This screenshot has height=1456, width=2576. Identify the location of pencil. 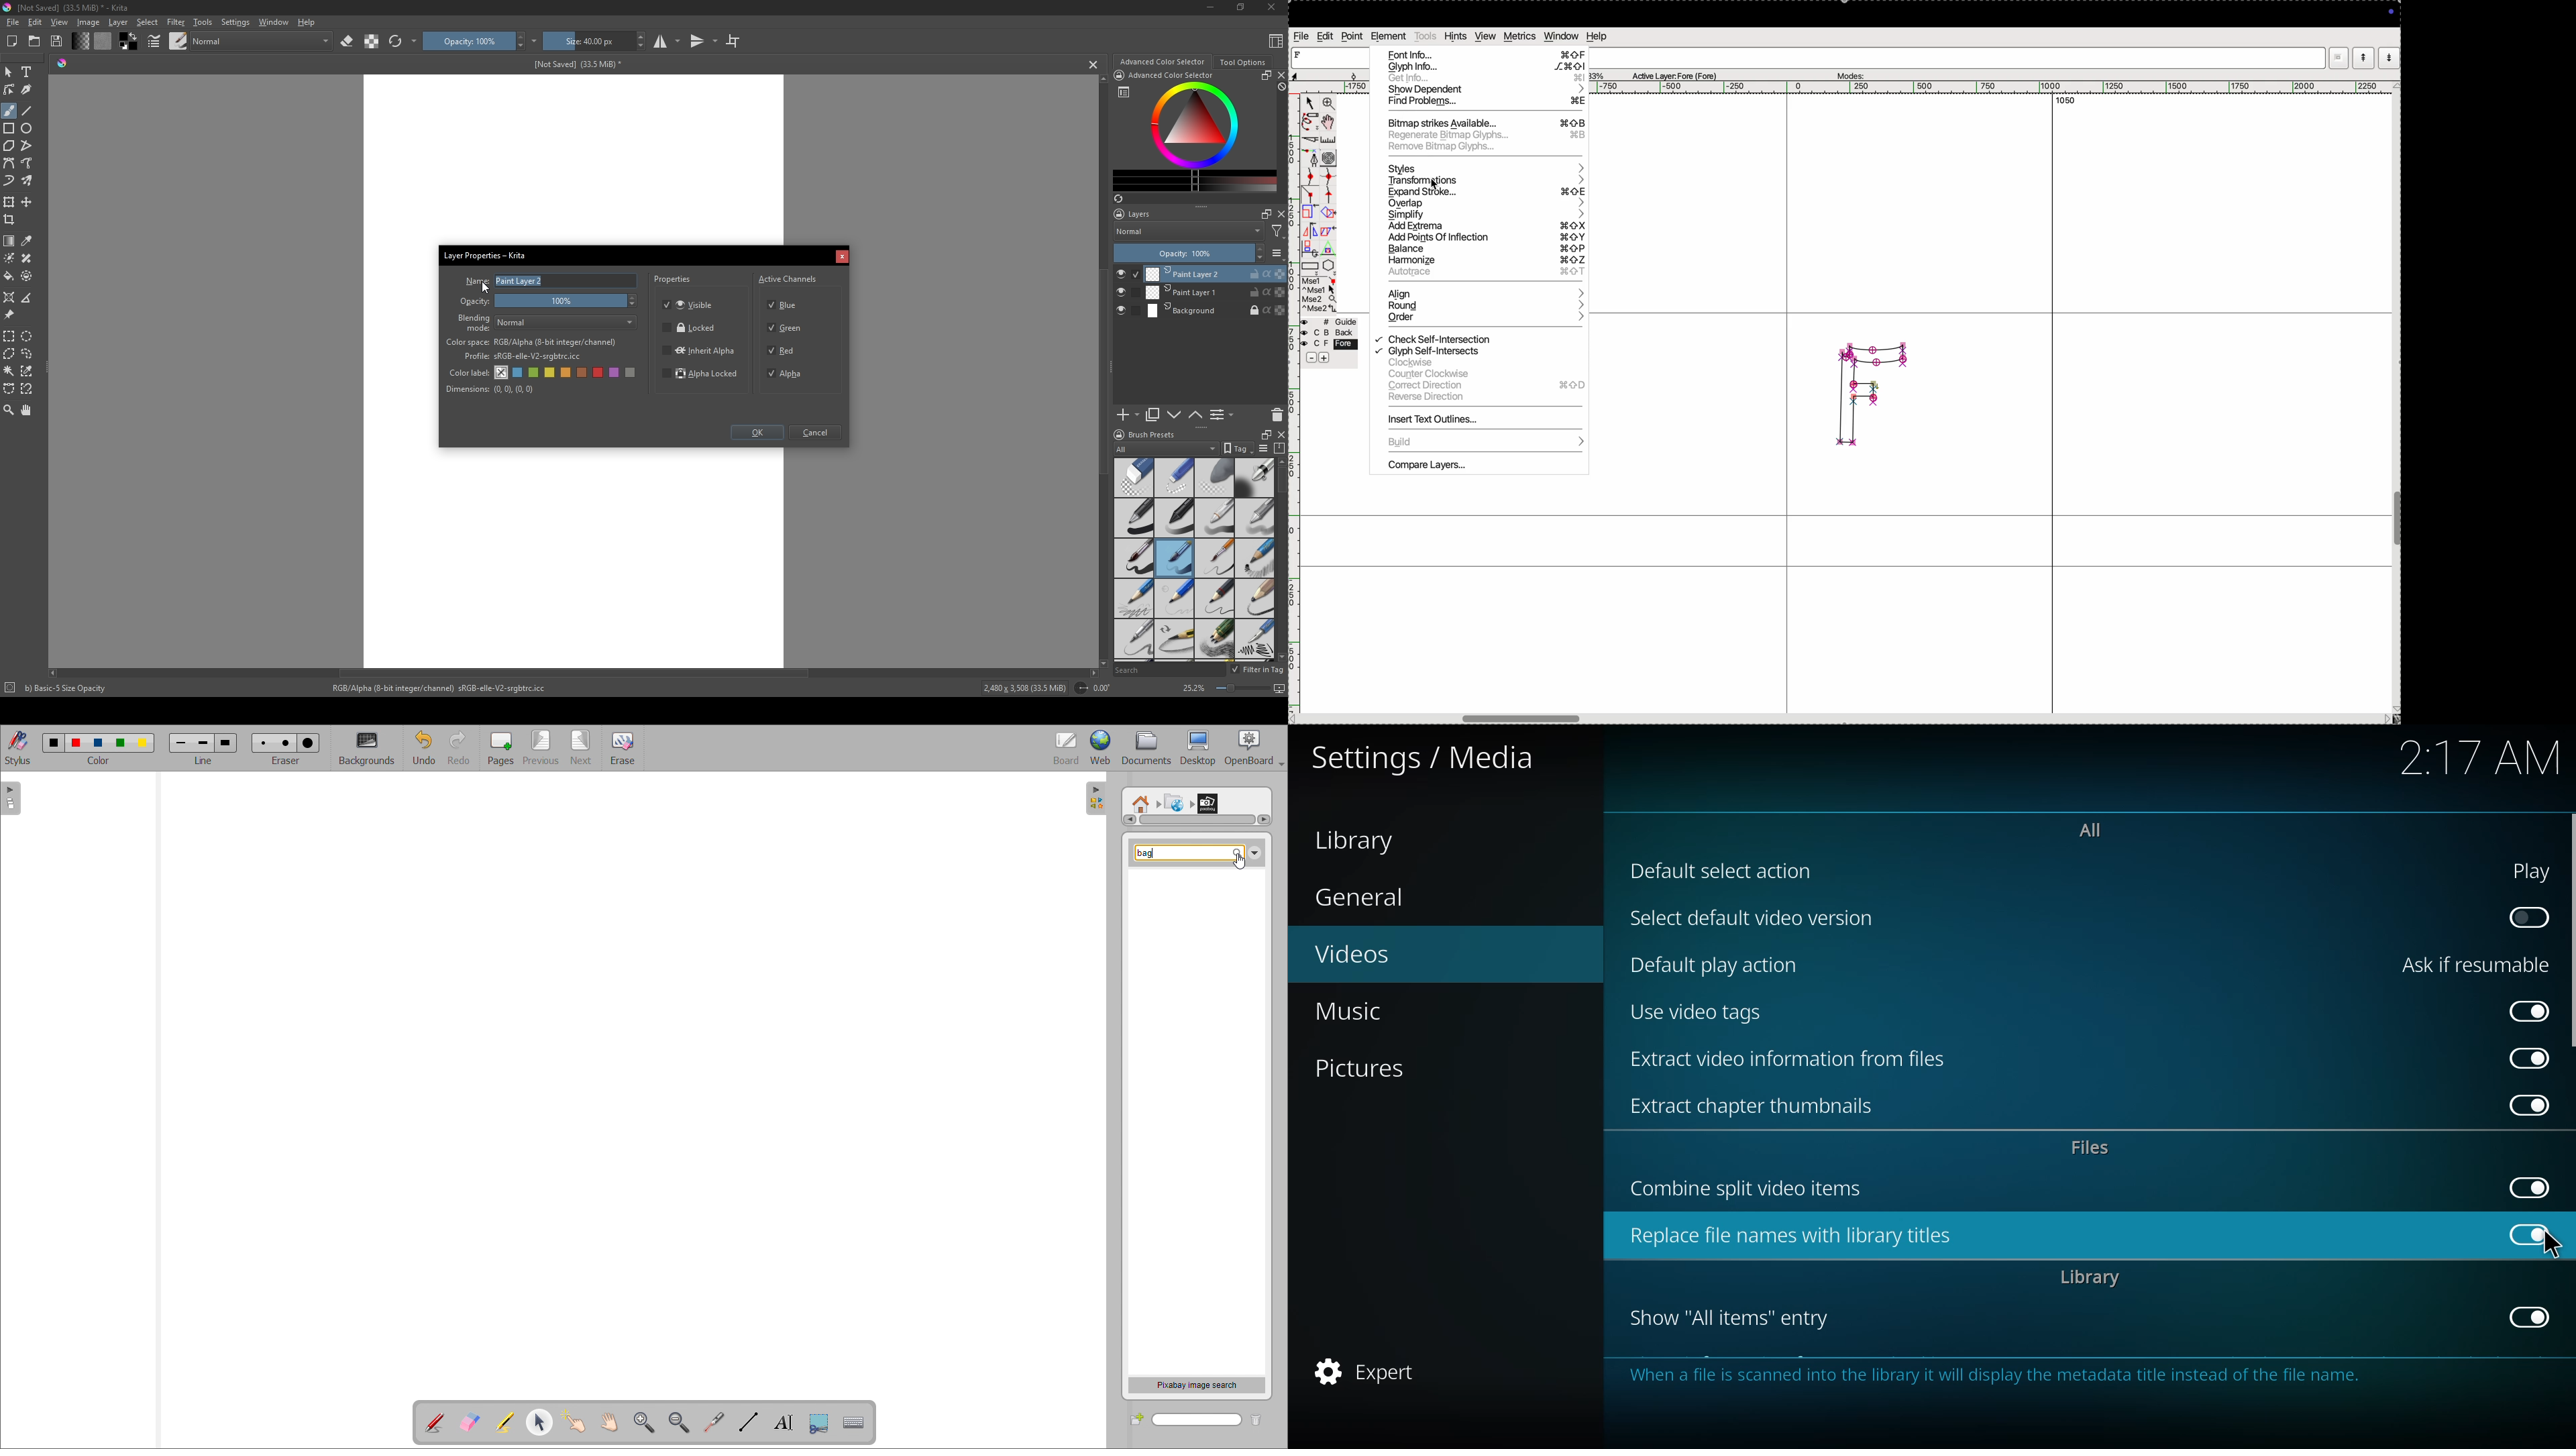
(1173, 598).